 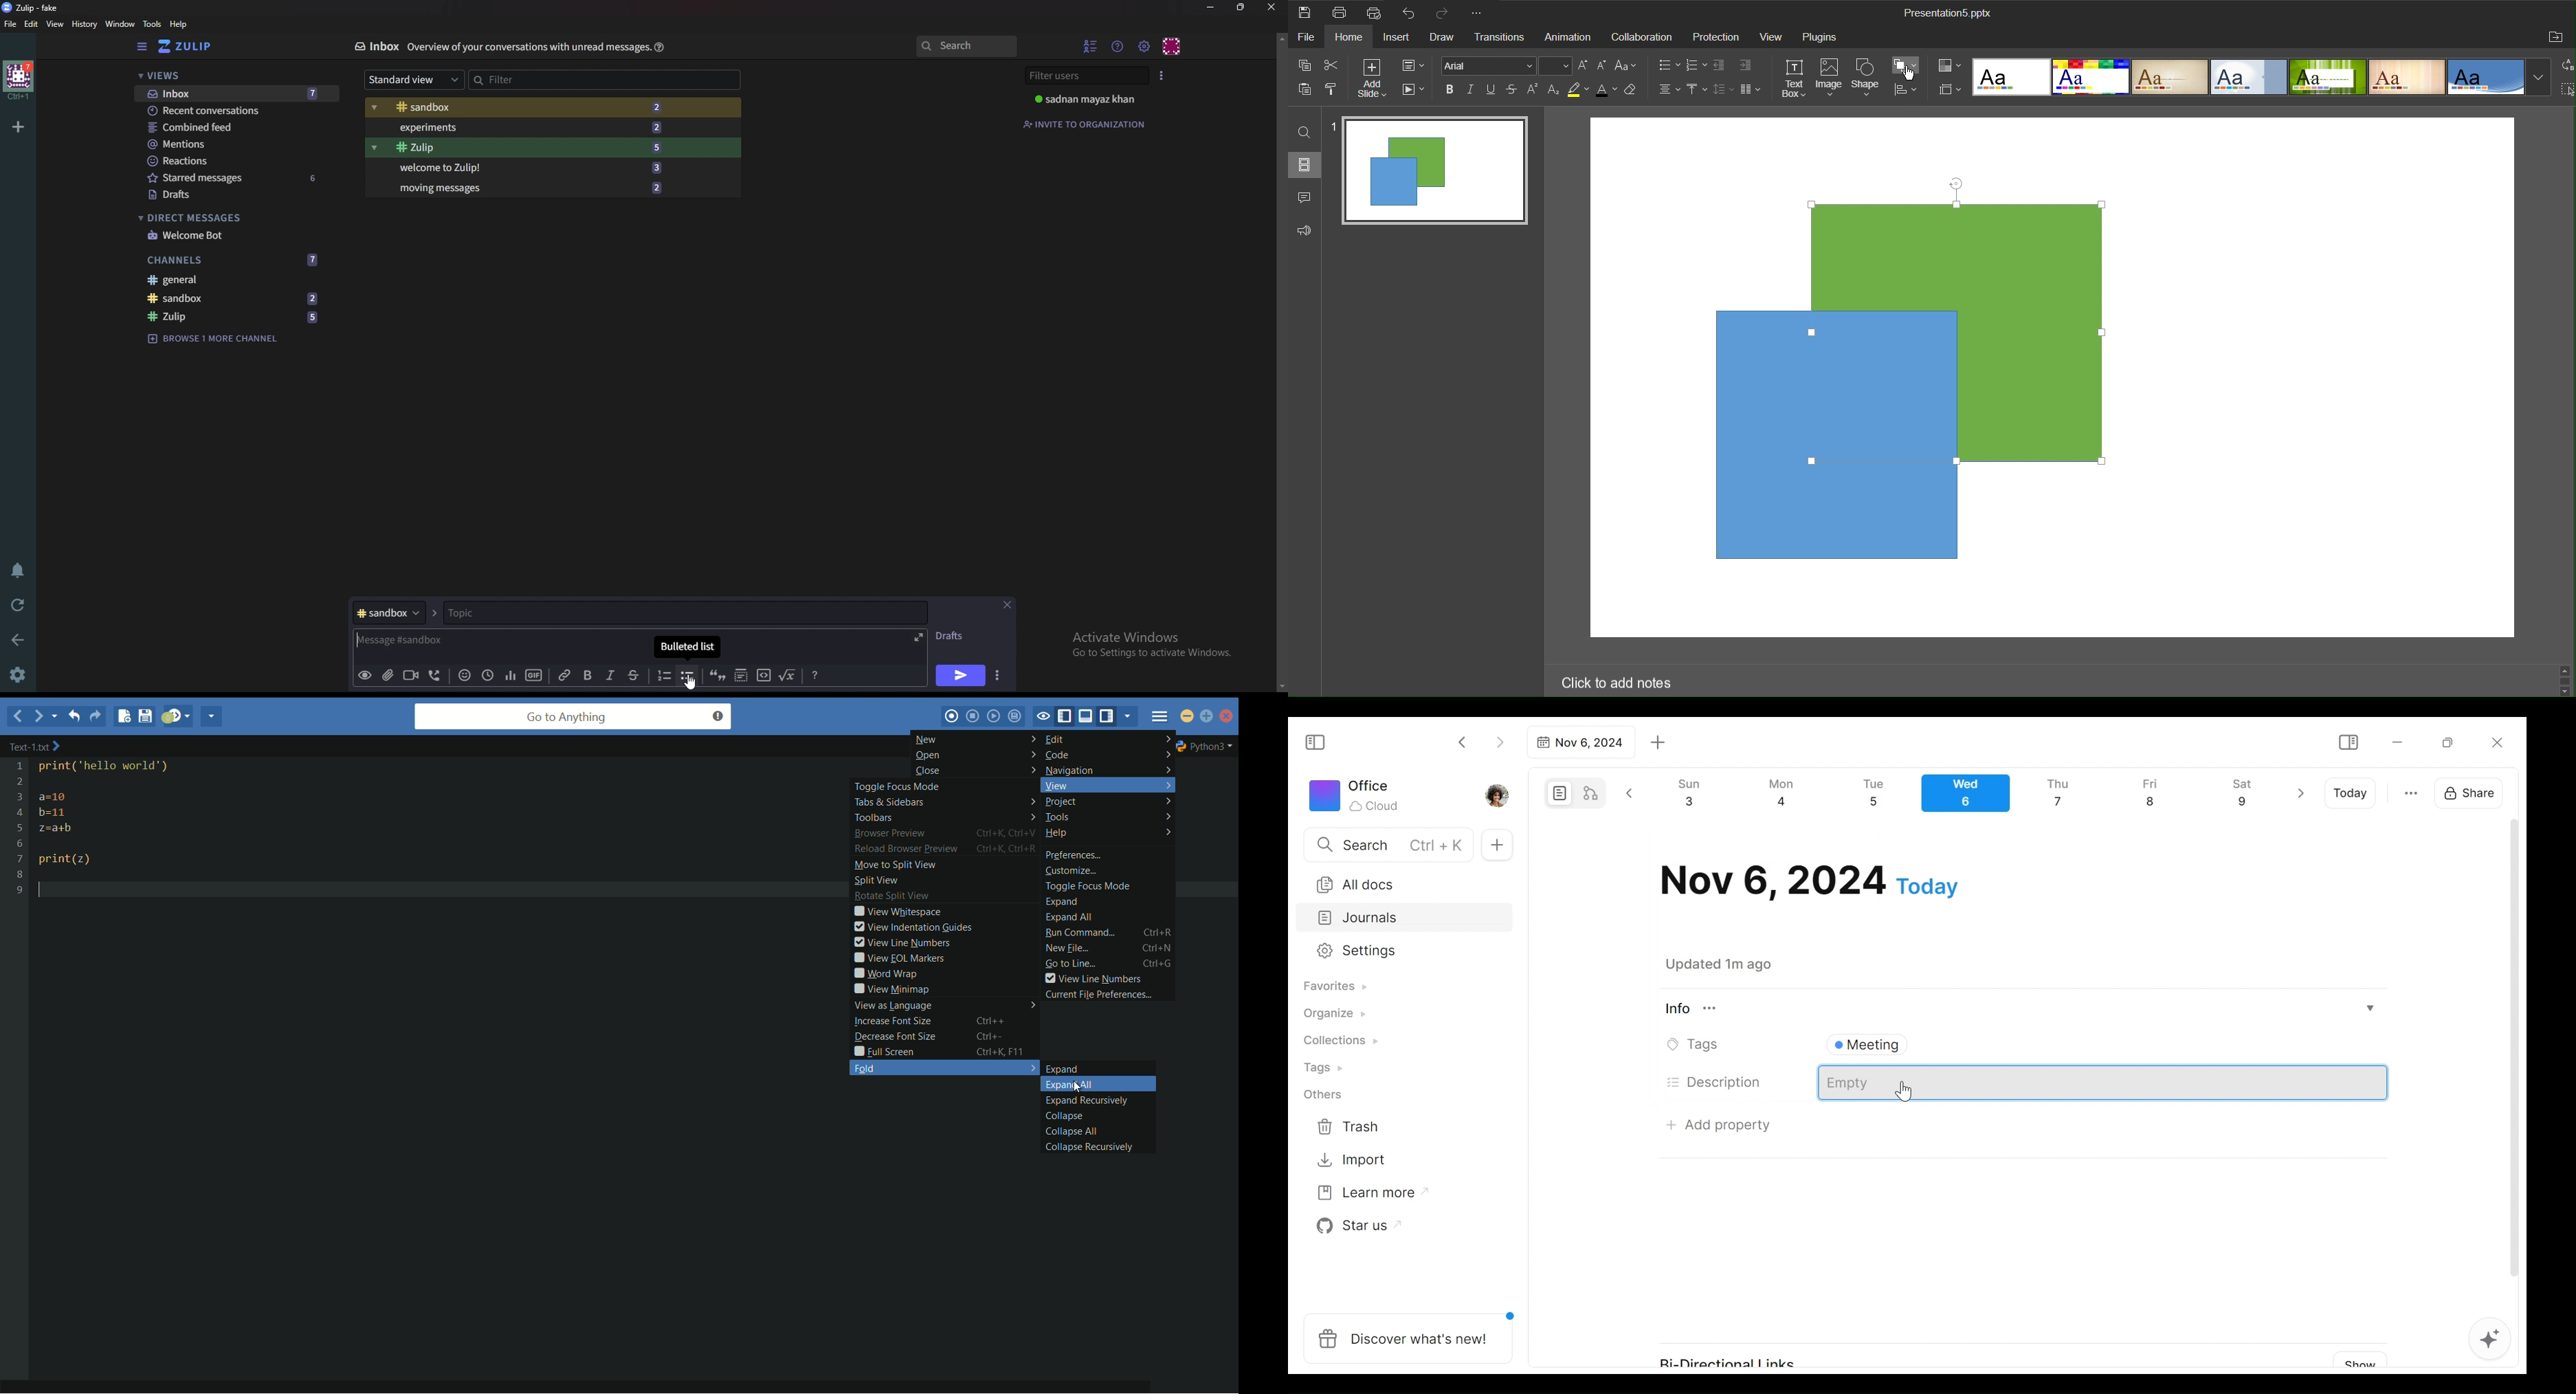 I want to click on Vertical Align, so click(x=1696, y=91).